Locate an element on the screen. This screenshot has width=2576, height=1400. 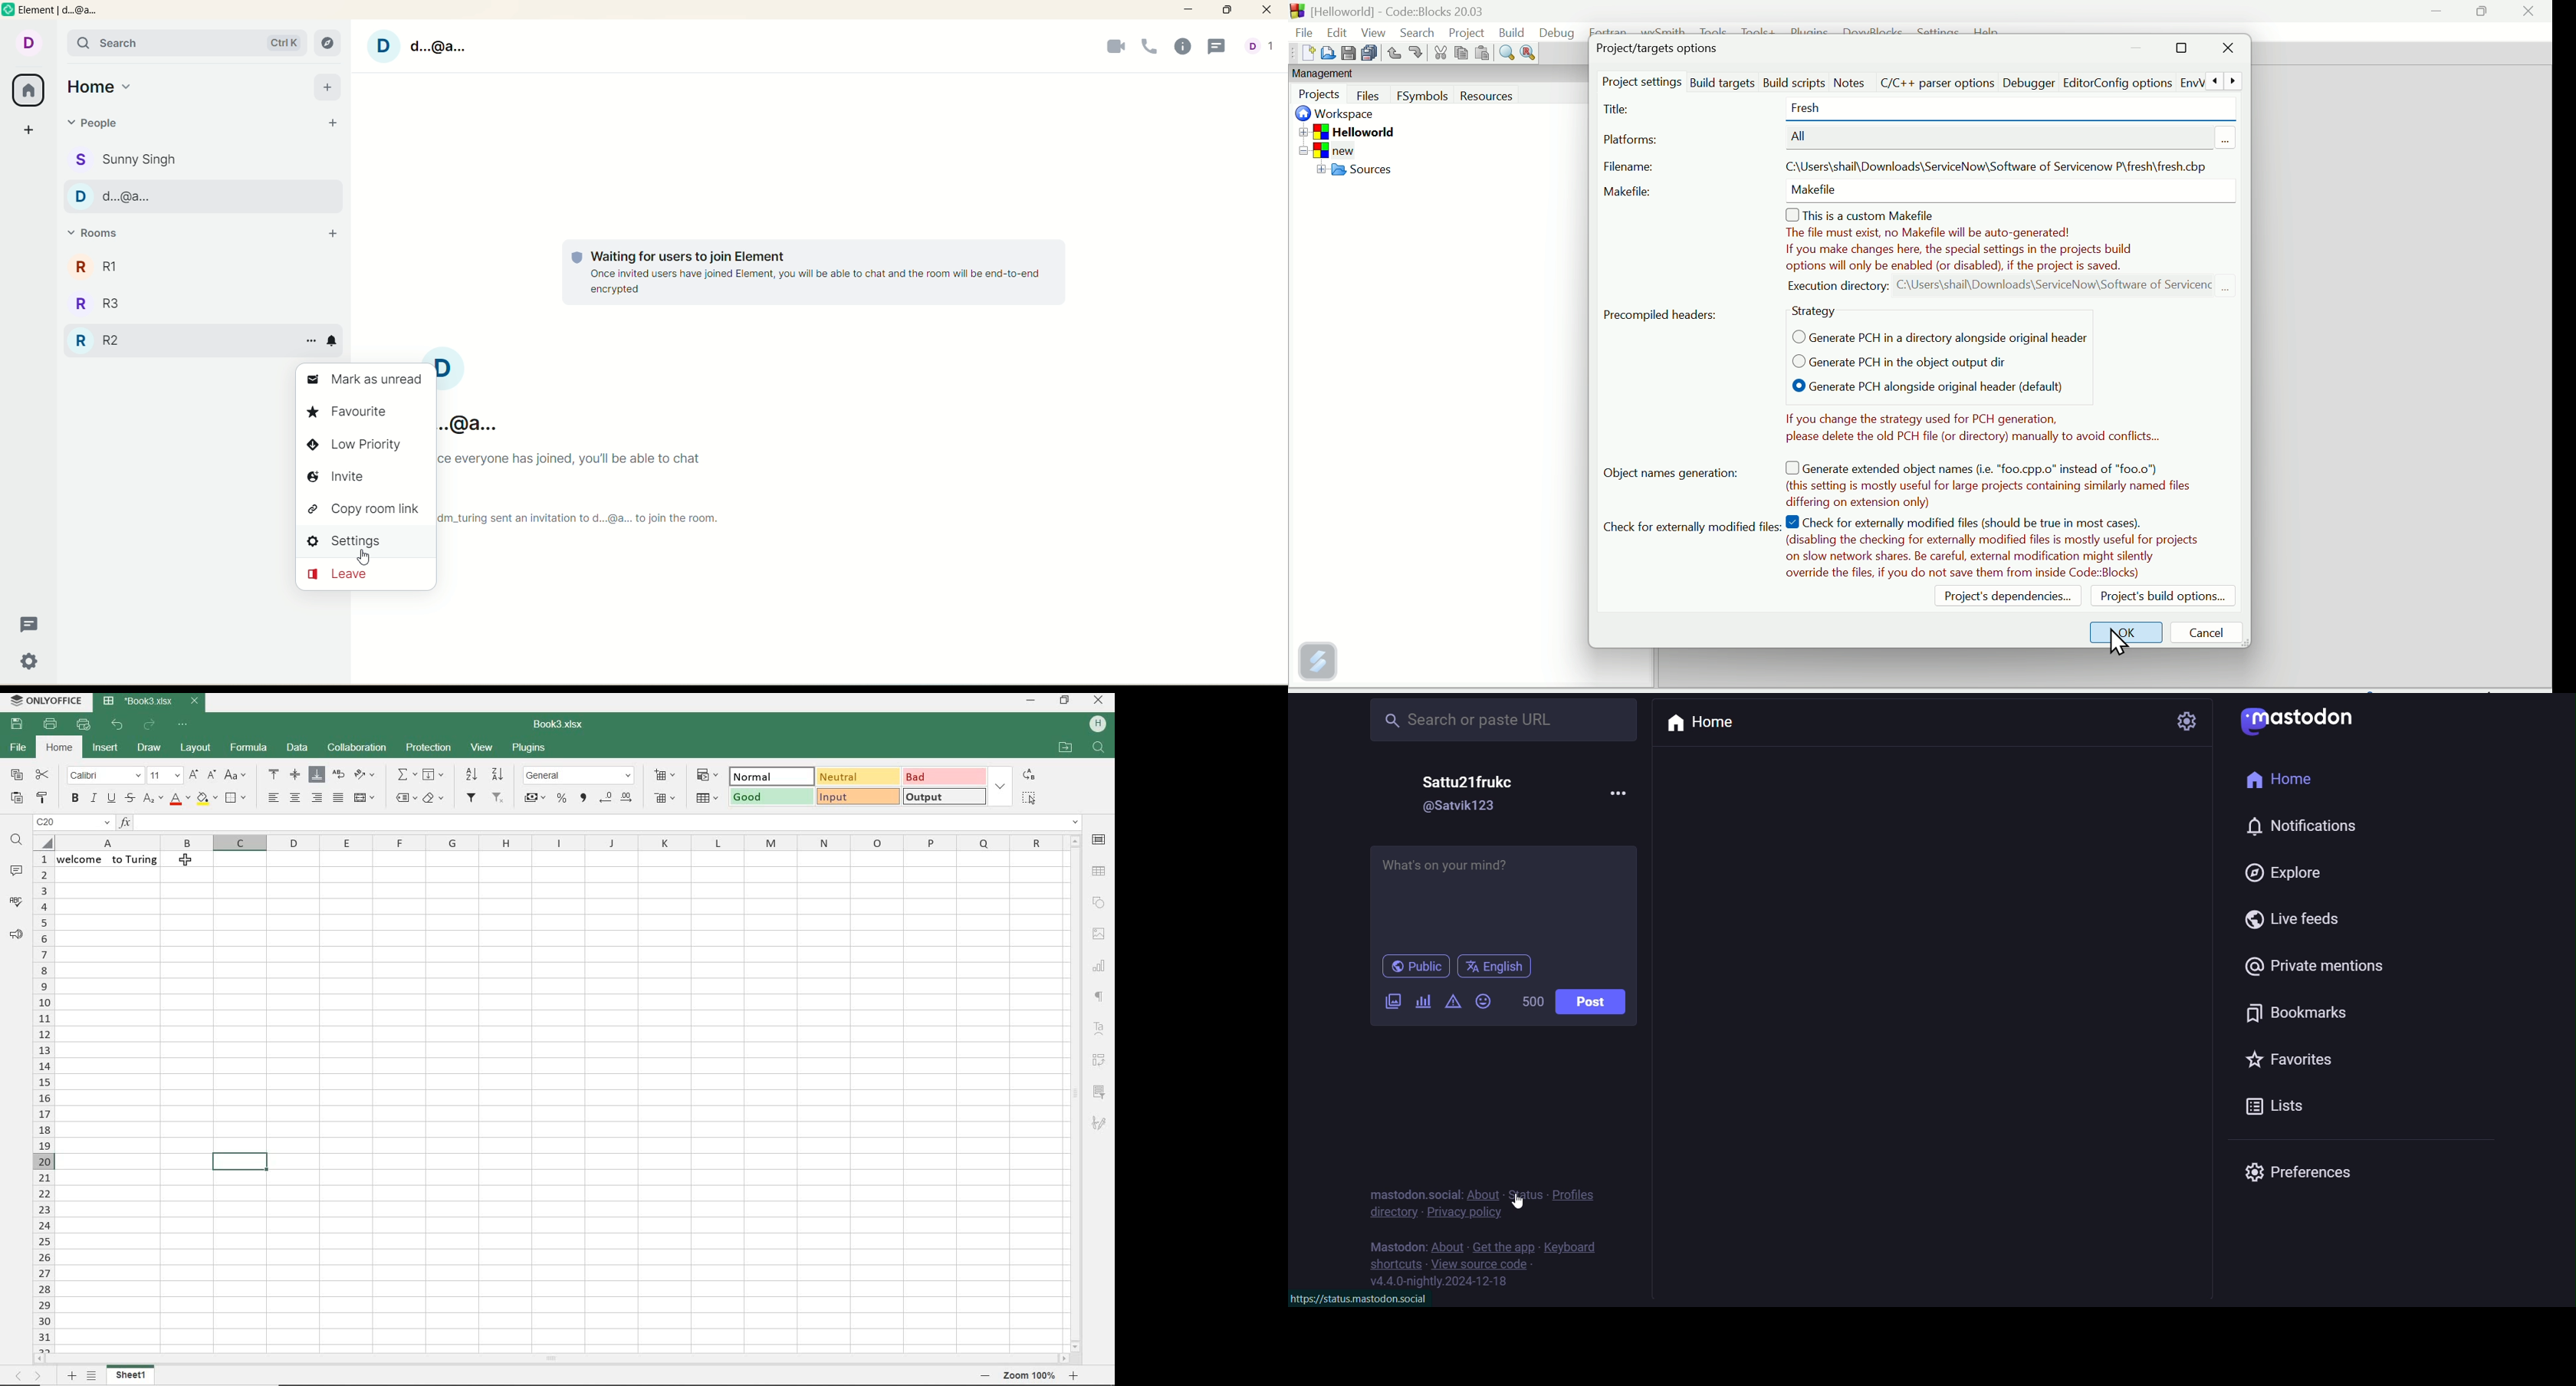
private mention is located at coordinates (2319, 968).